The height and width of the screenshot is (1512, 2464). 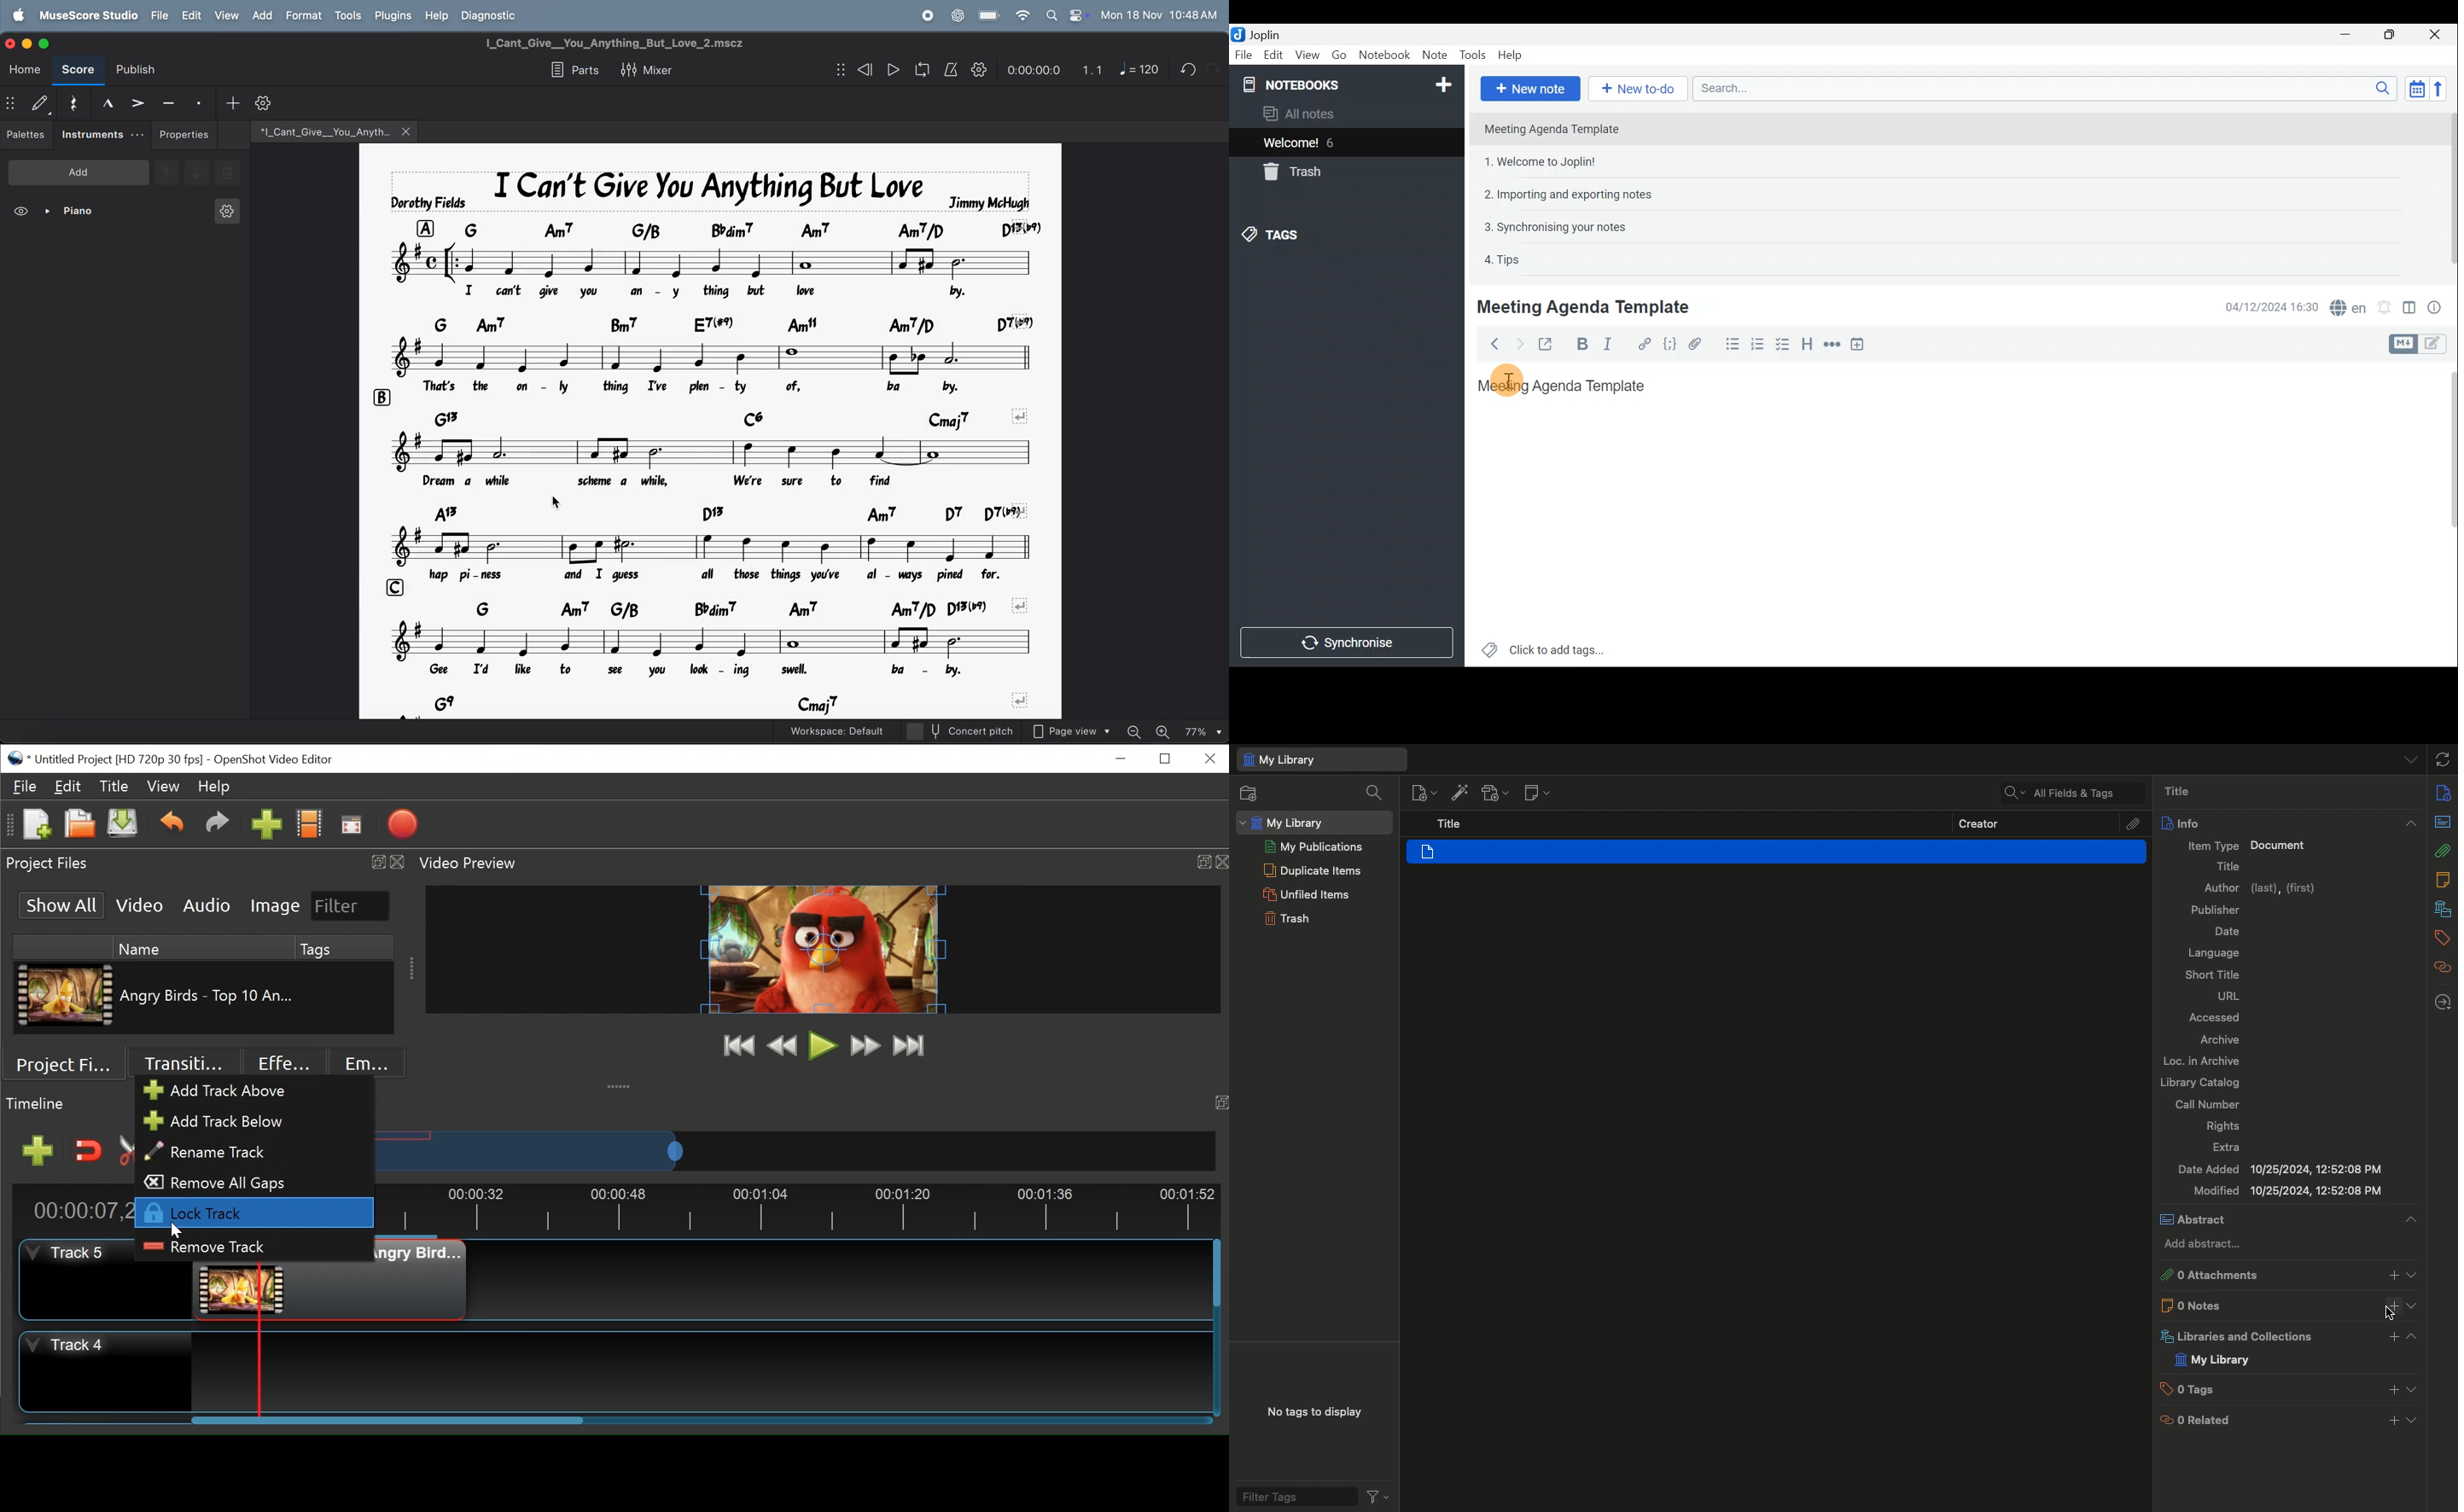 What do you see at coordinates (1540, 792) in the screenshot?
I see `New note` at bounding box center [1540, 792].